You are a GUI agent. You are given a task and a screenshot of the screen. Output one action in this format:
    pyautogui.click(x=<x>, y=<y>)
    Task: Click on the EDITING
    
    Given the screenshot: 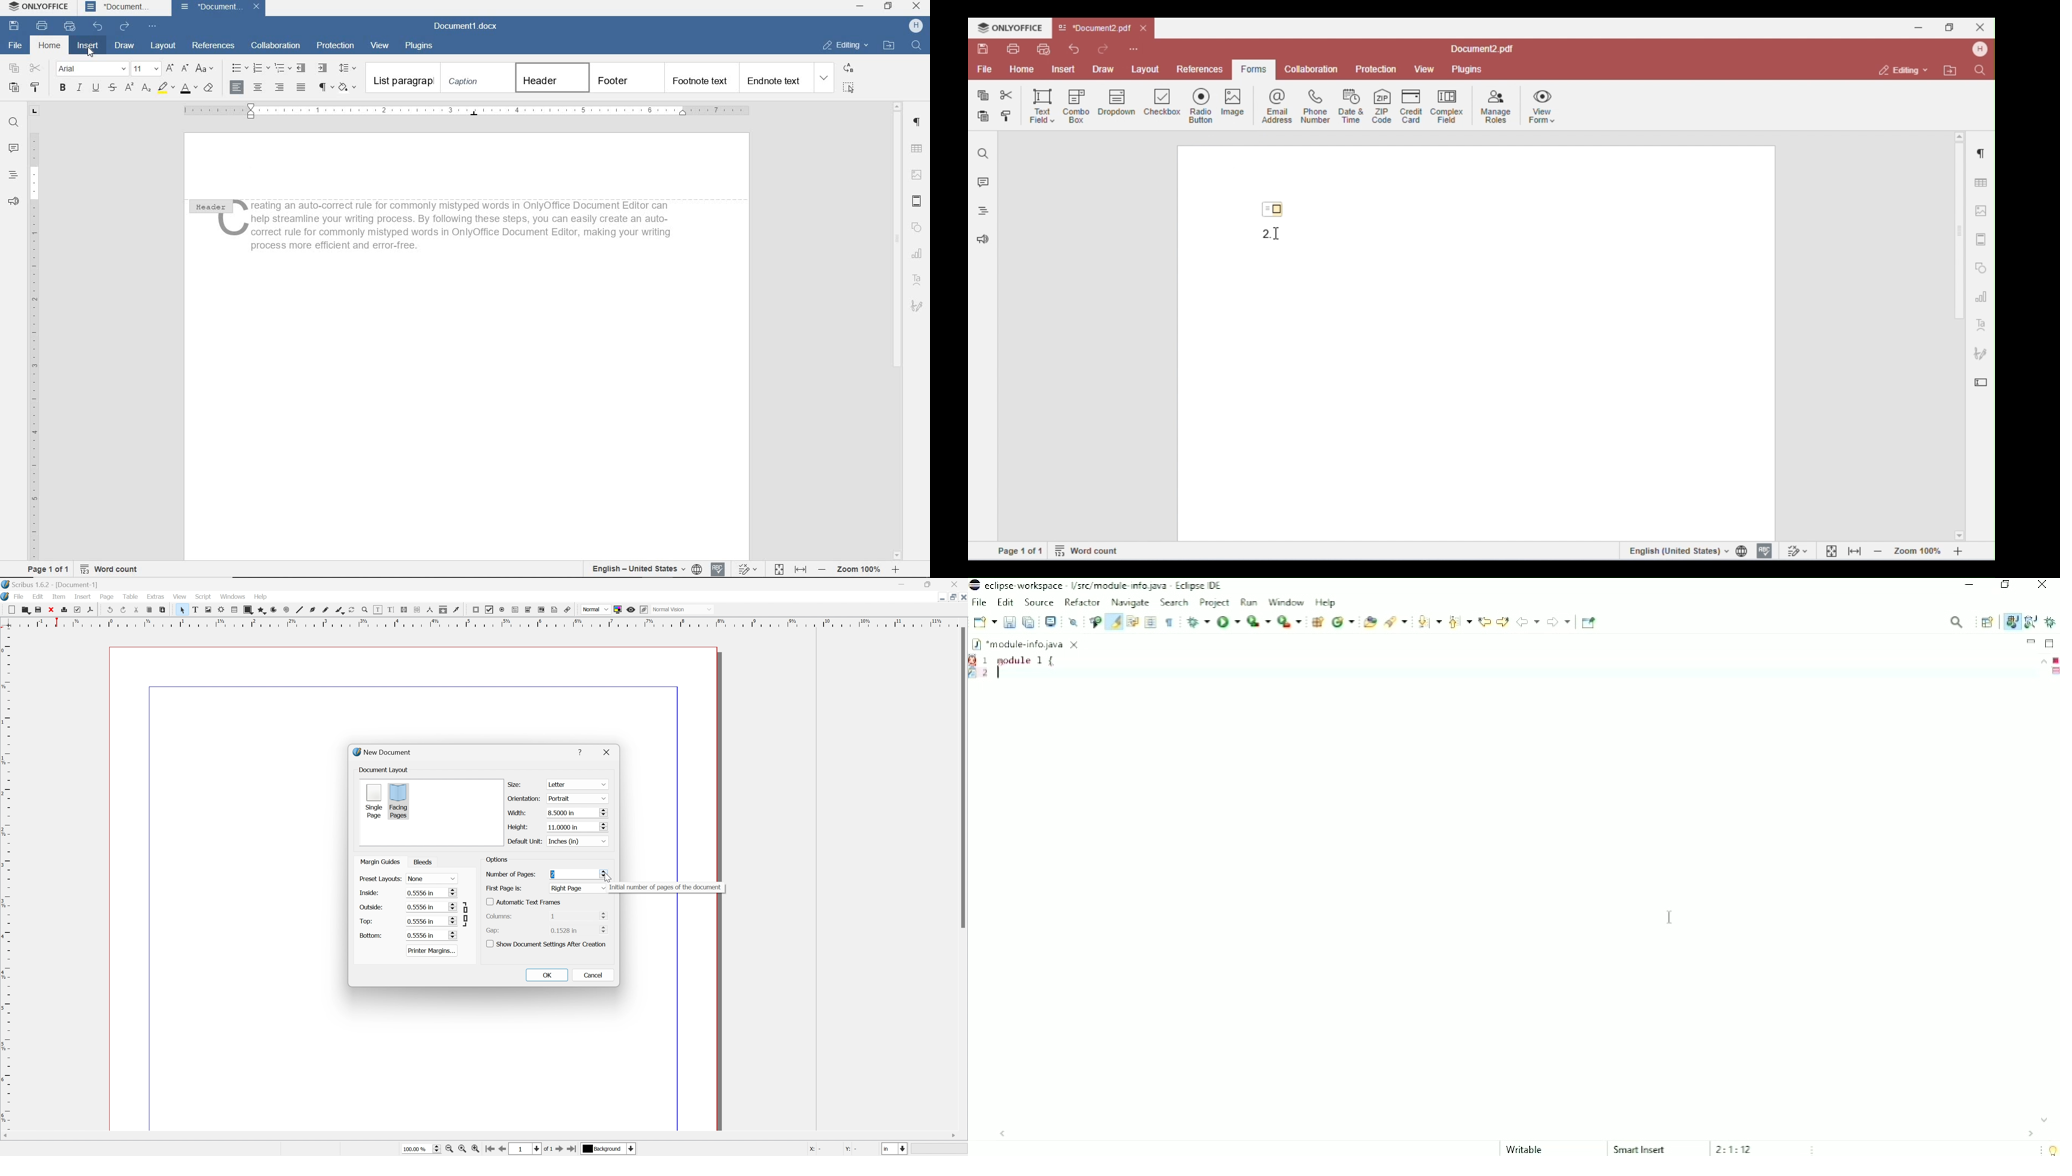 What is the action you would take?
    pyautogui.click(x=846, y=44)
    